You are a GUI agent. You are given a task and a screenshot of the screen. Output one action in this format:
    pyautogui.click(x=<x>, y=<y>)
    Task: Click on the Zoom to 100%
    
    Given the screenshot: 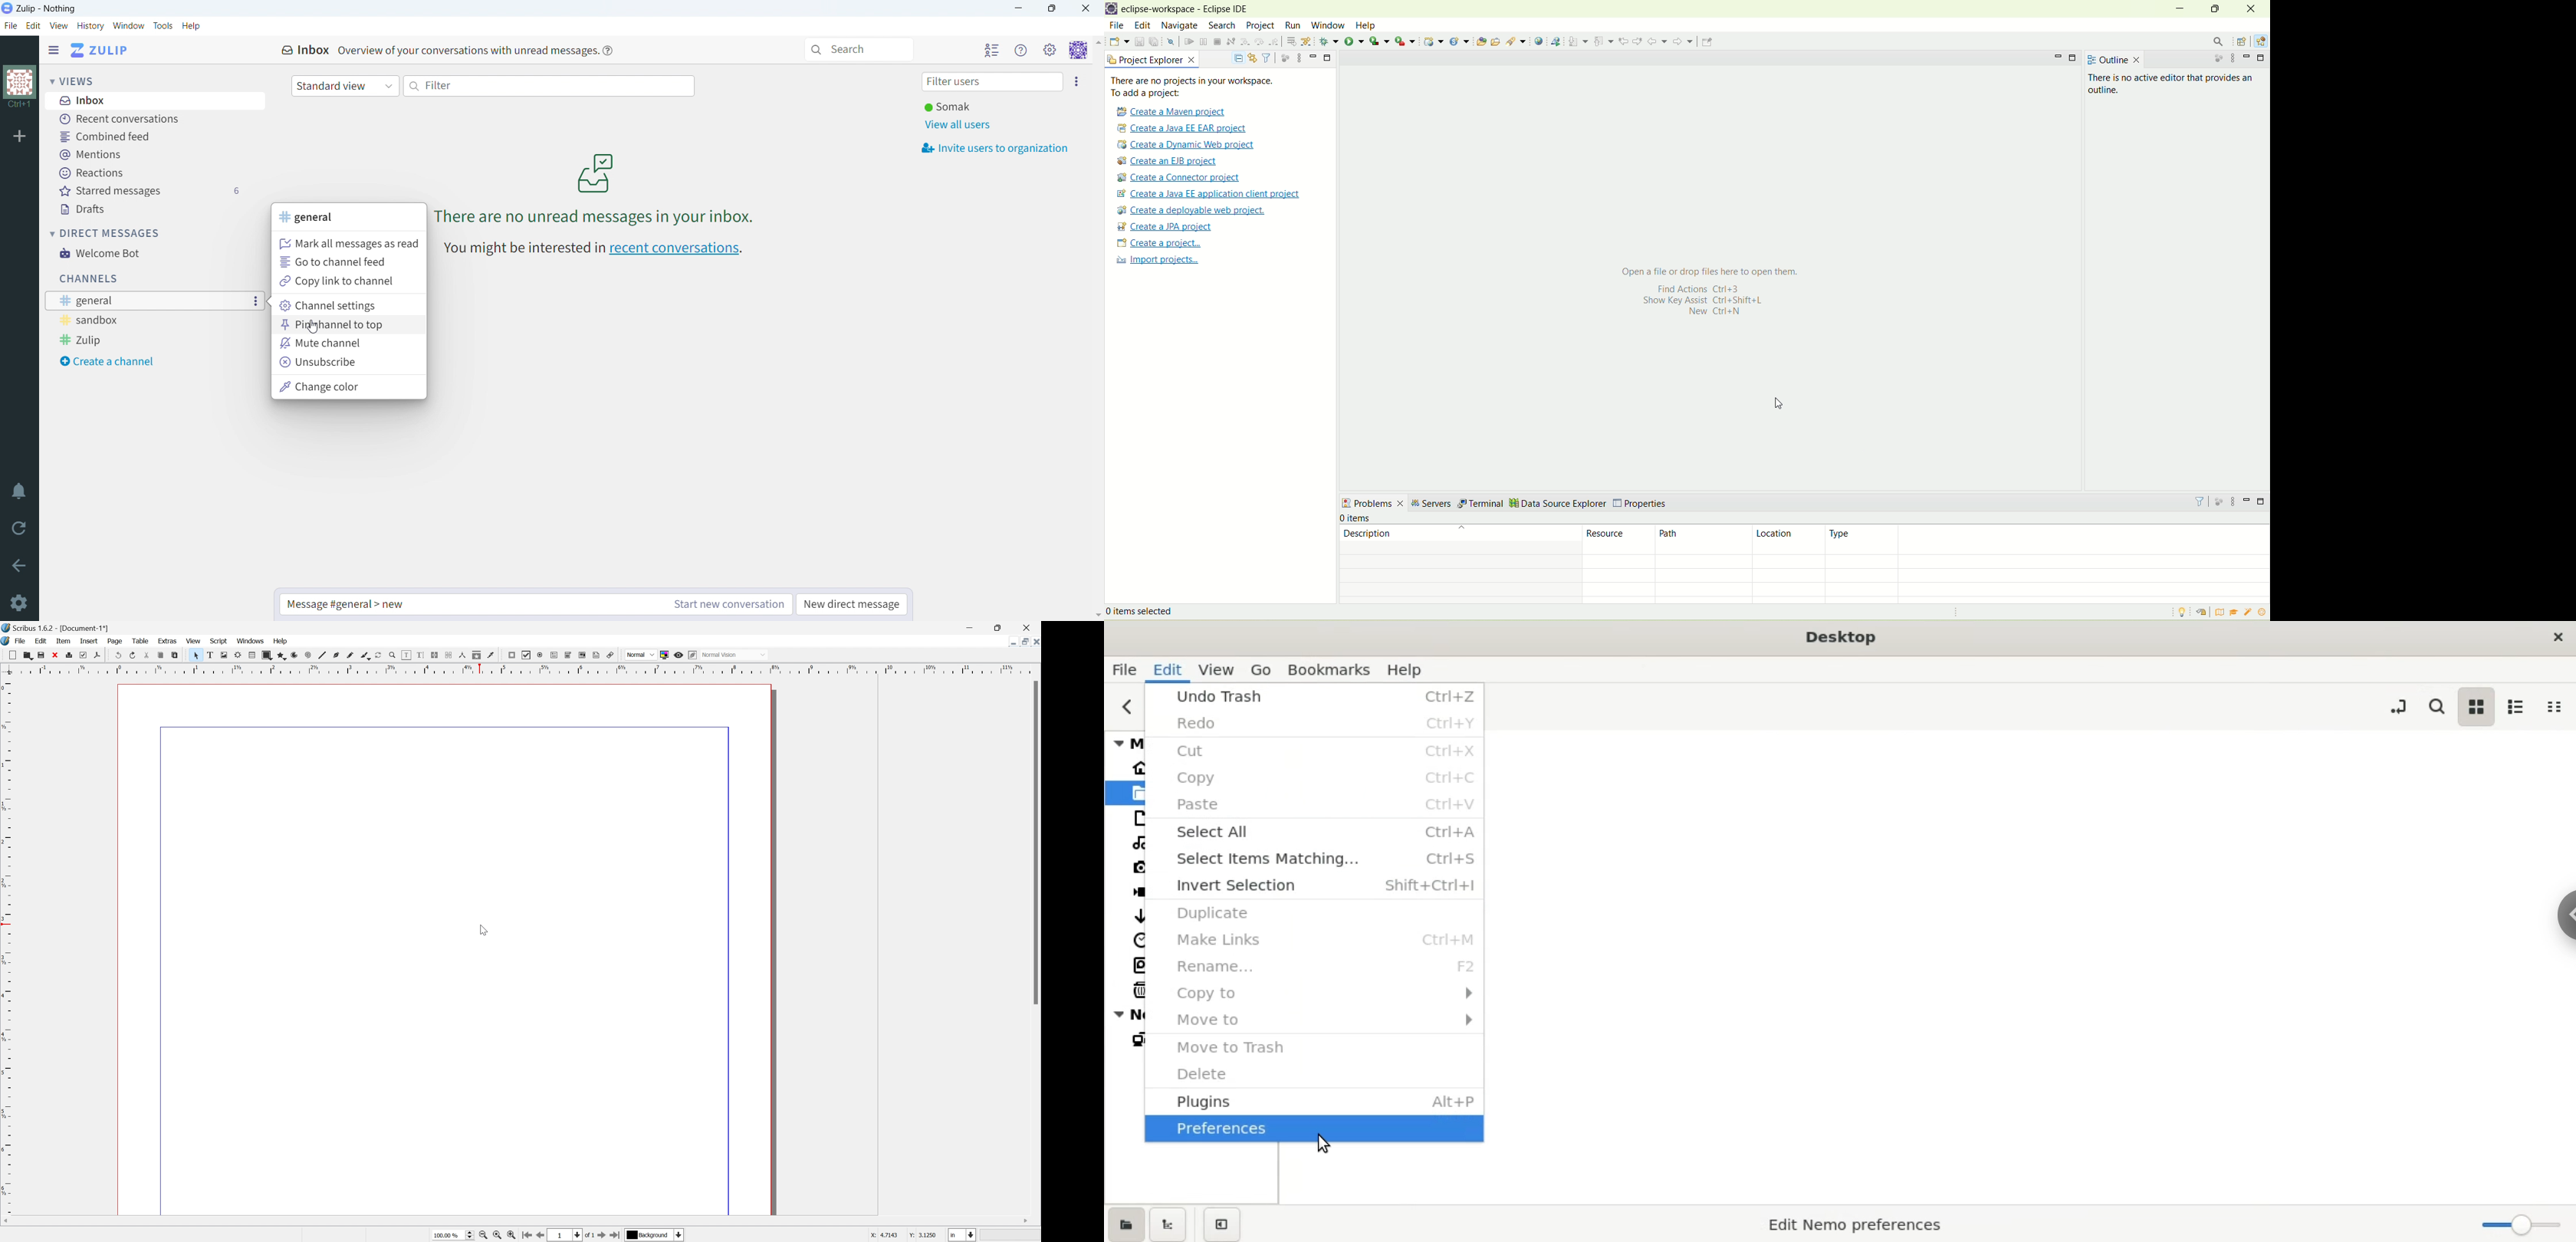 What is the action you would take?
    pyautogui.click(x=496, y=1236)
    